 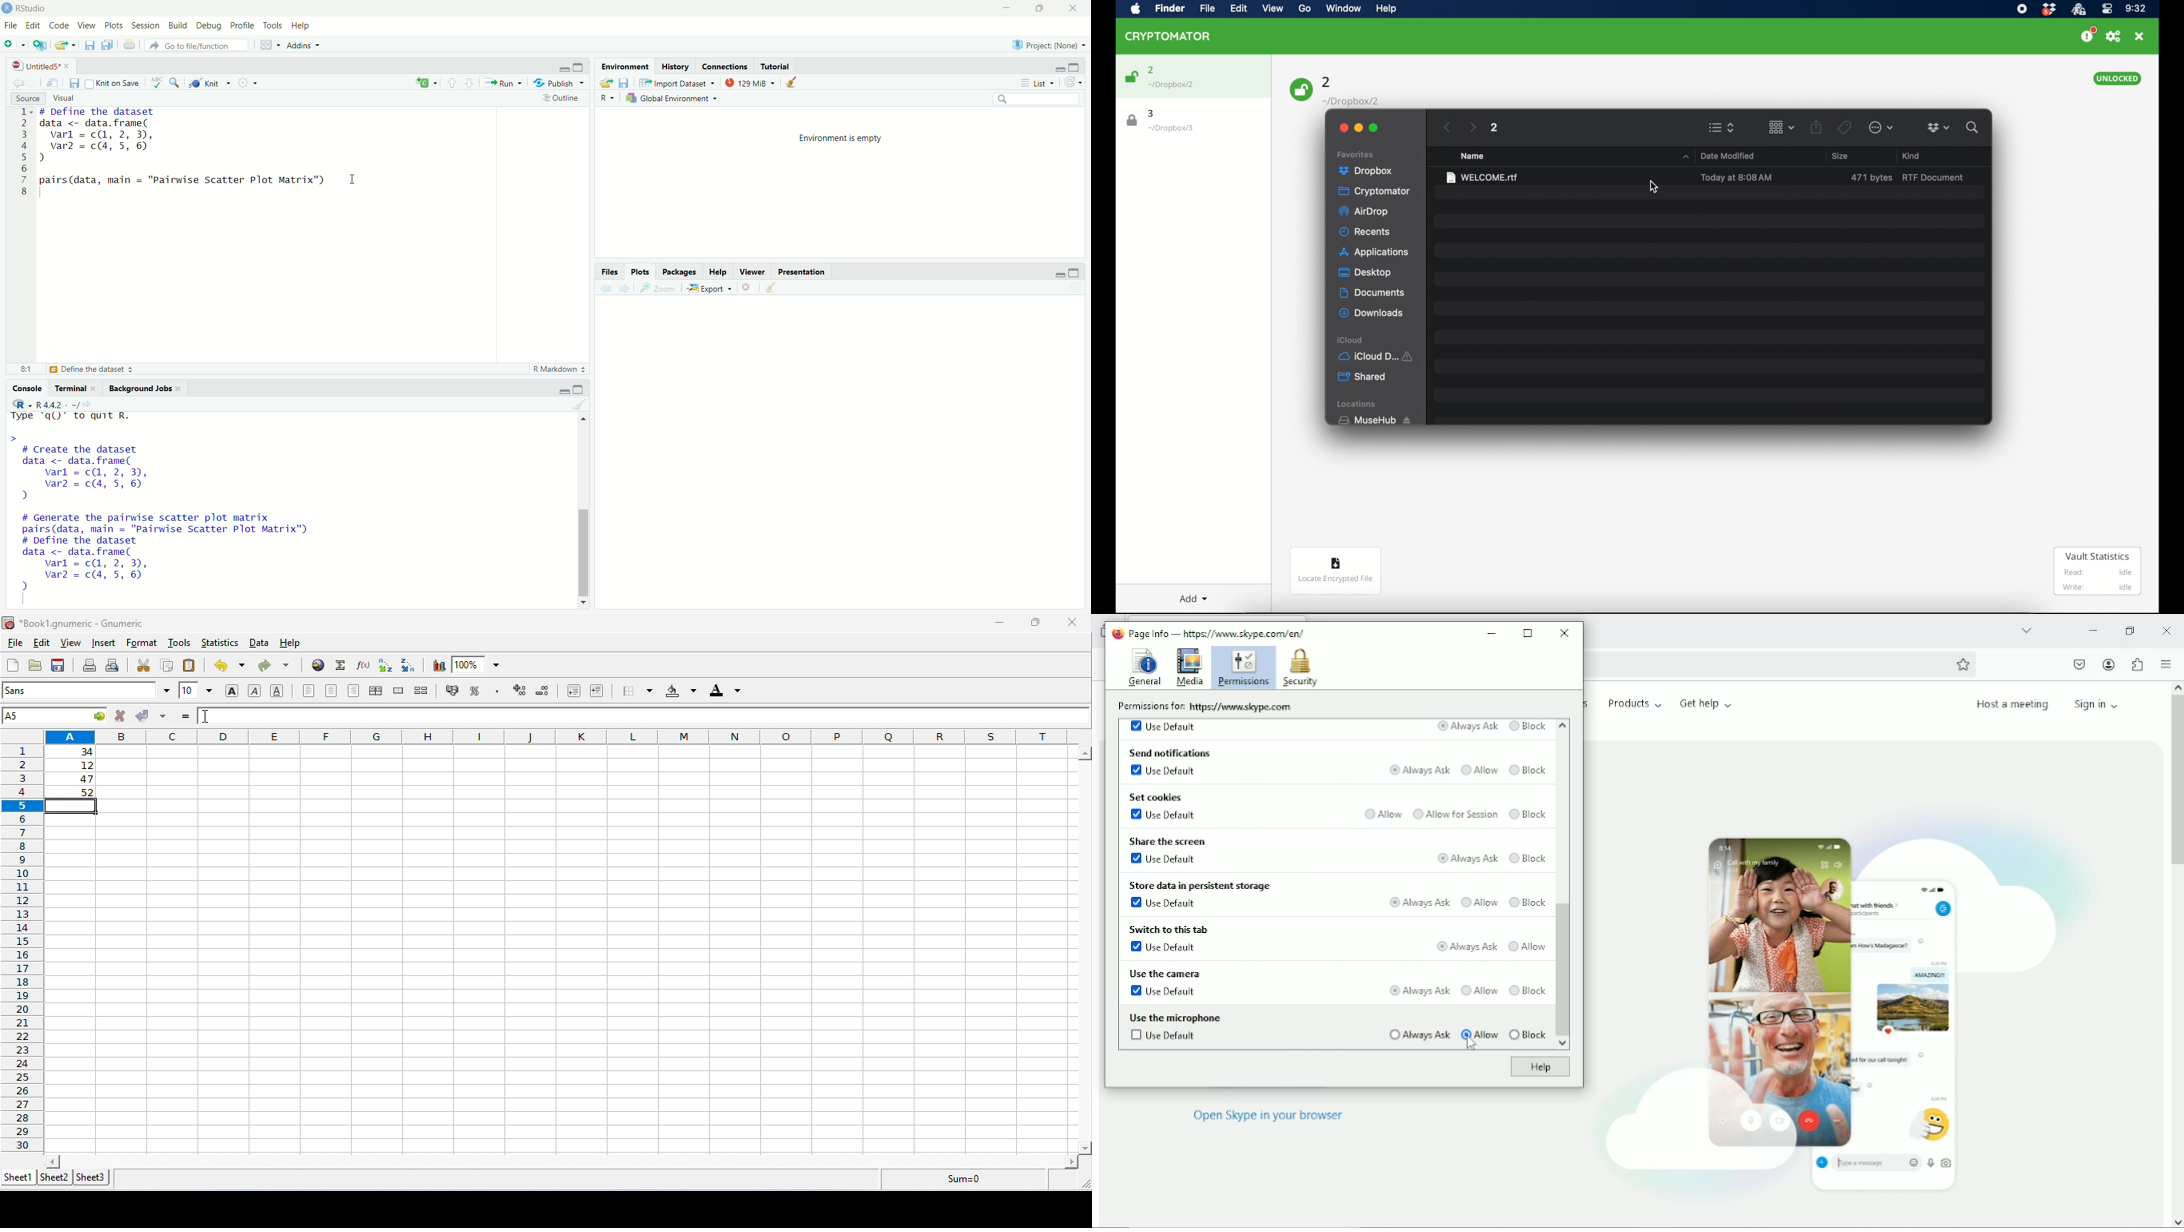 I want to click on scroll up, so click(x=2176, y=685).